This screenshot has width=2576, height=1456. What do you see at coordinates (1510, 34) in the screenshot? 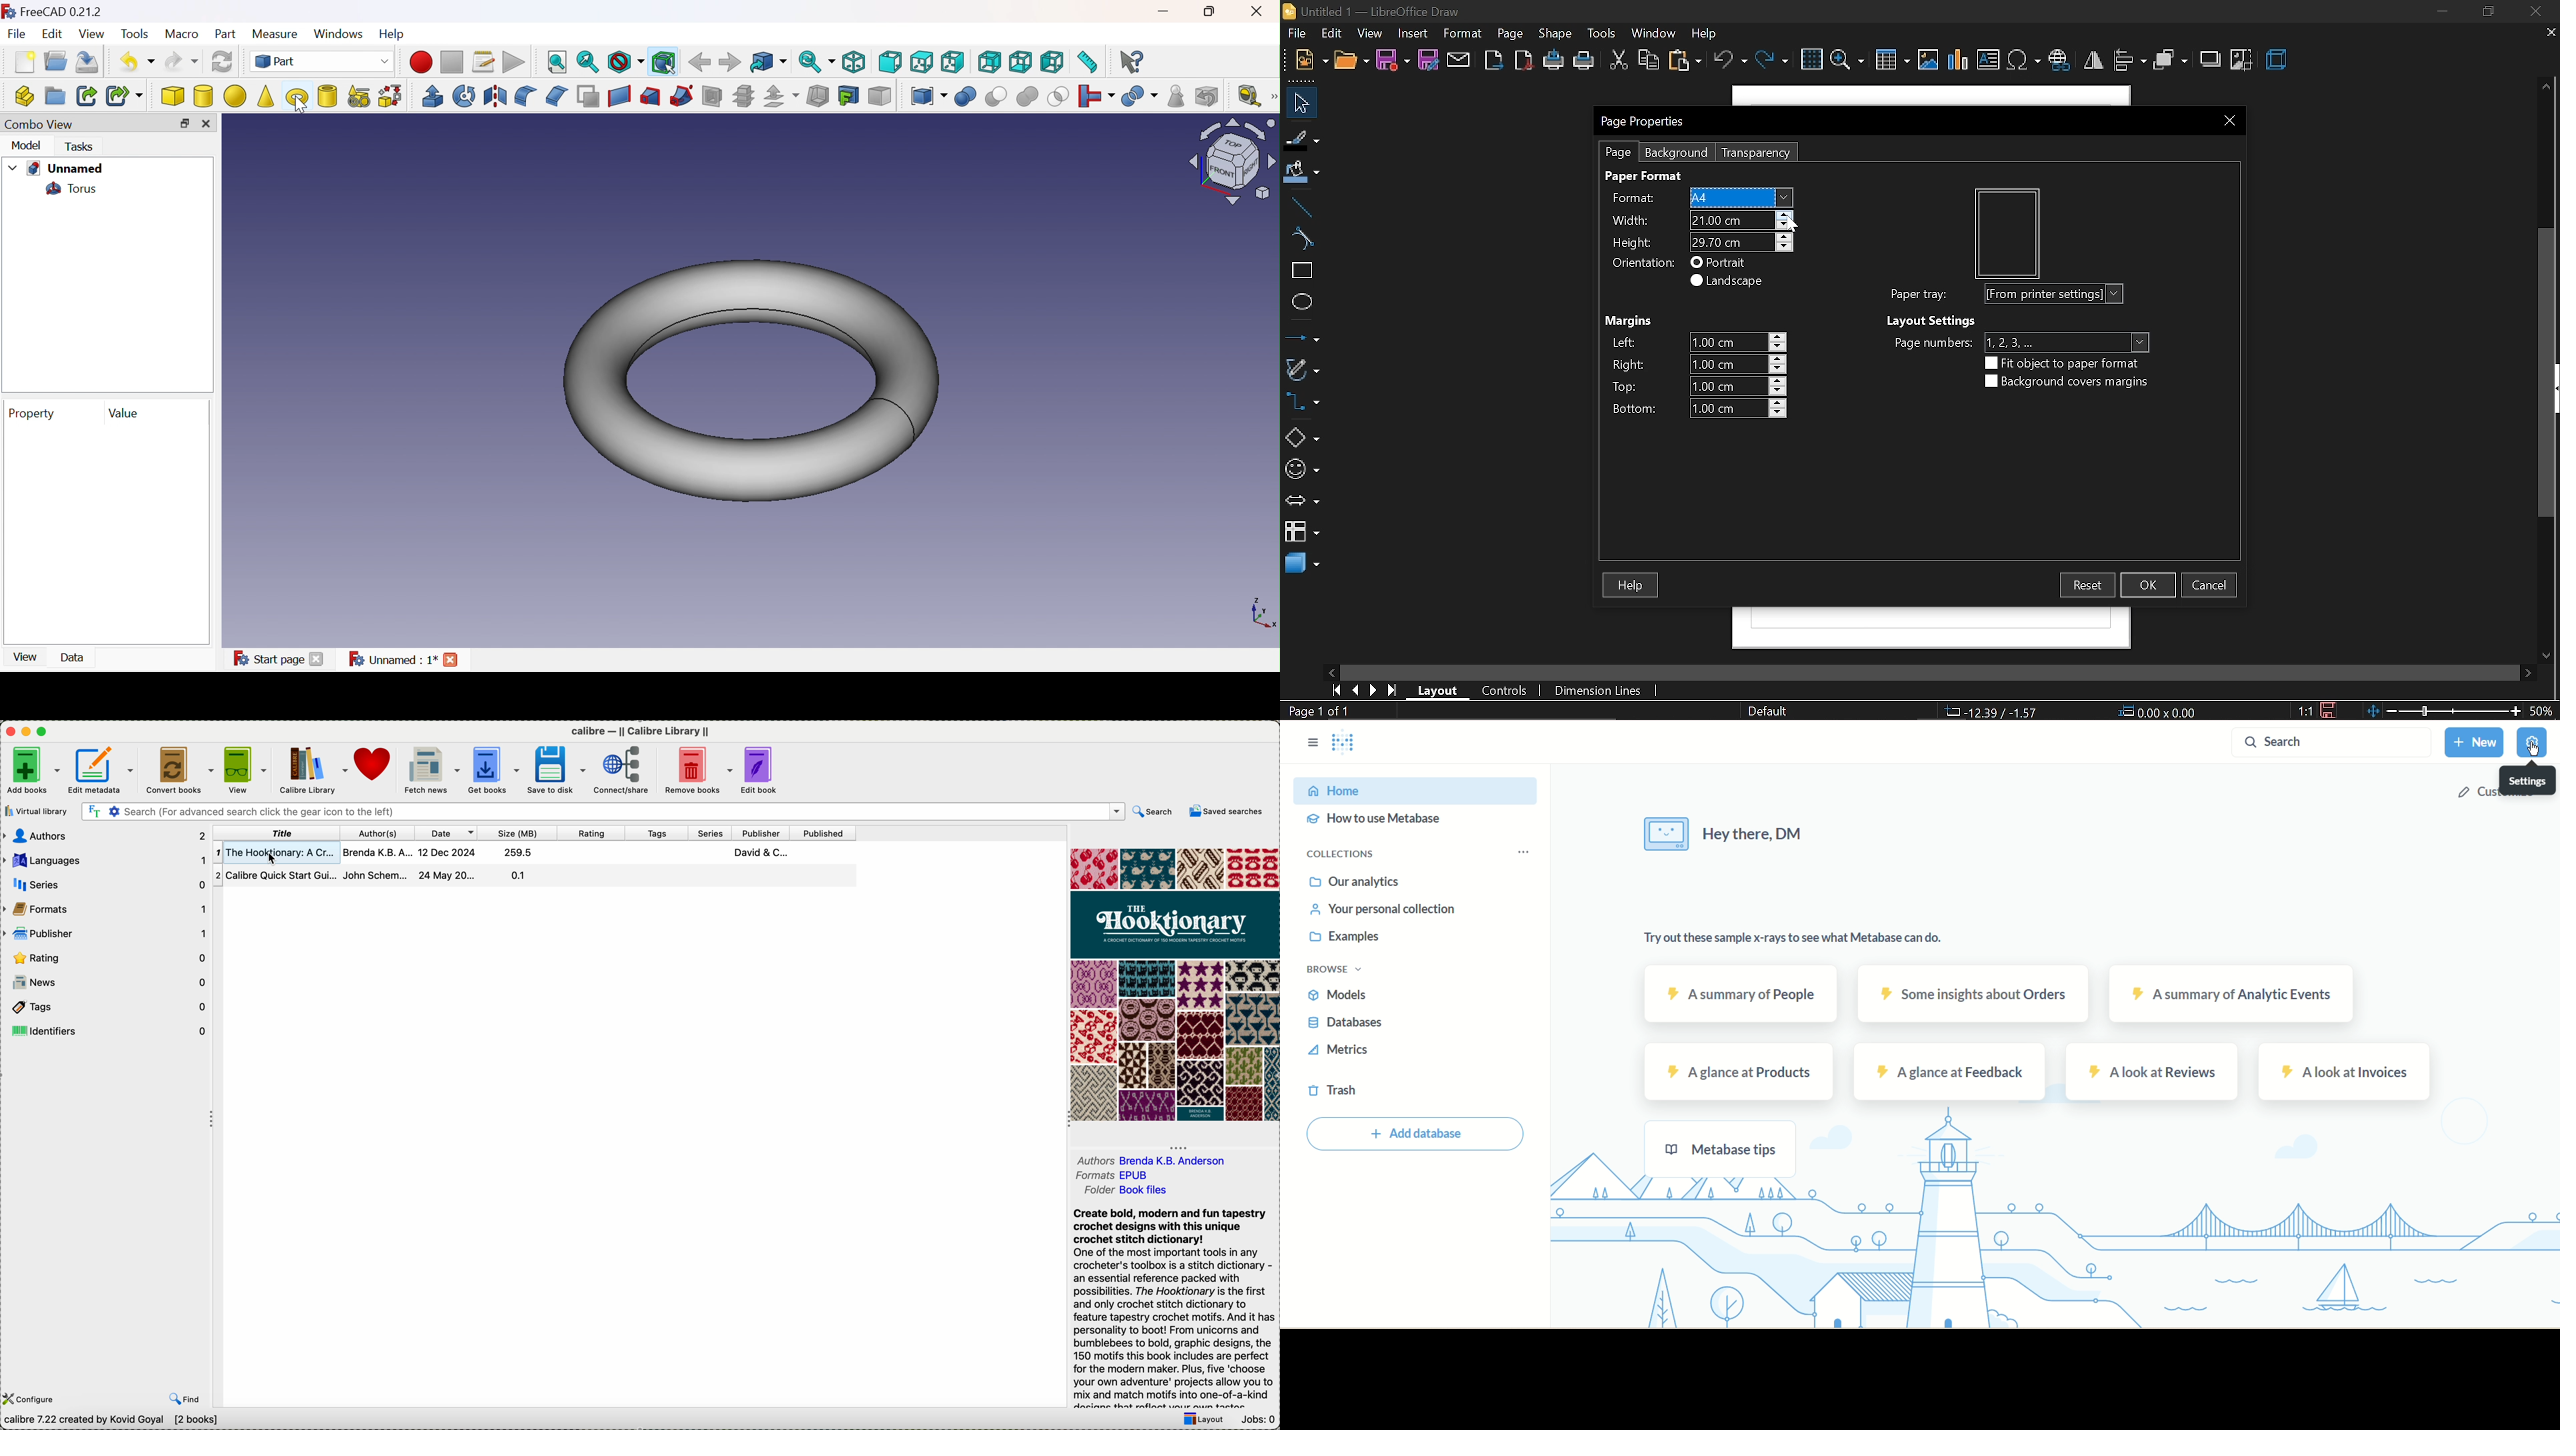
I see `page` at bounding box center [1510, 34].